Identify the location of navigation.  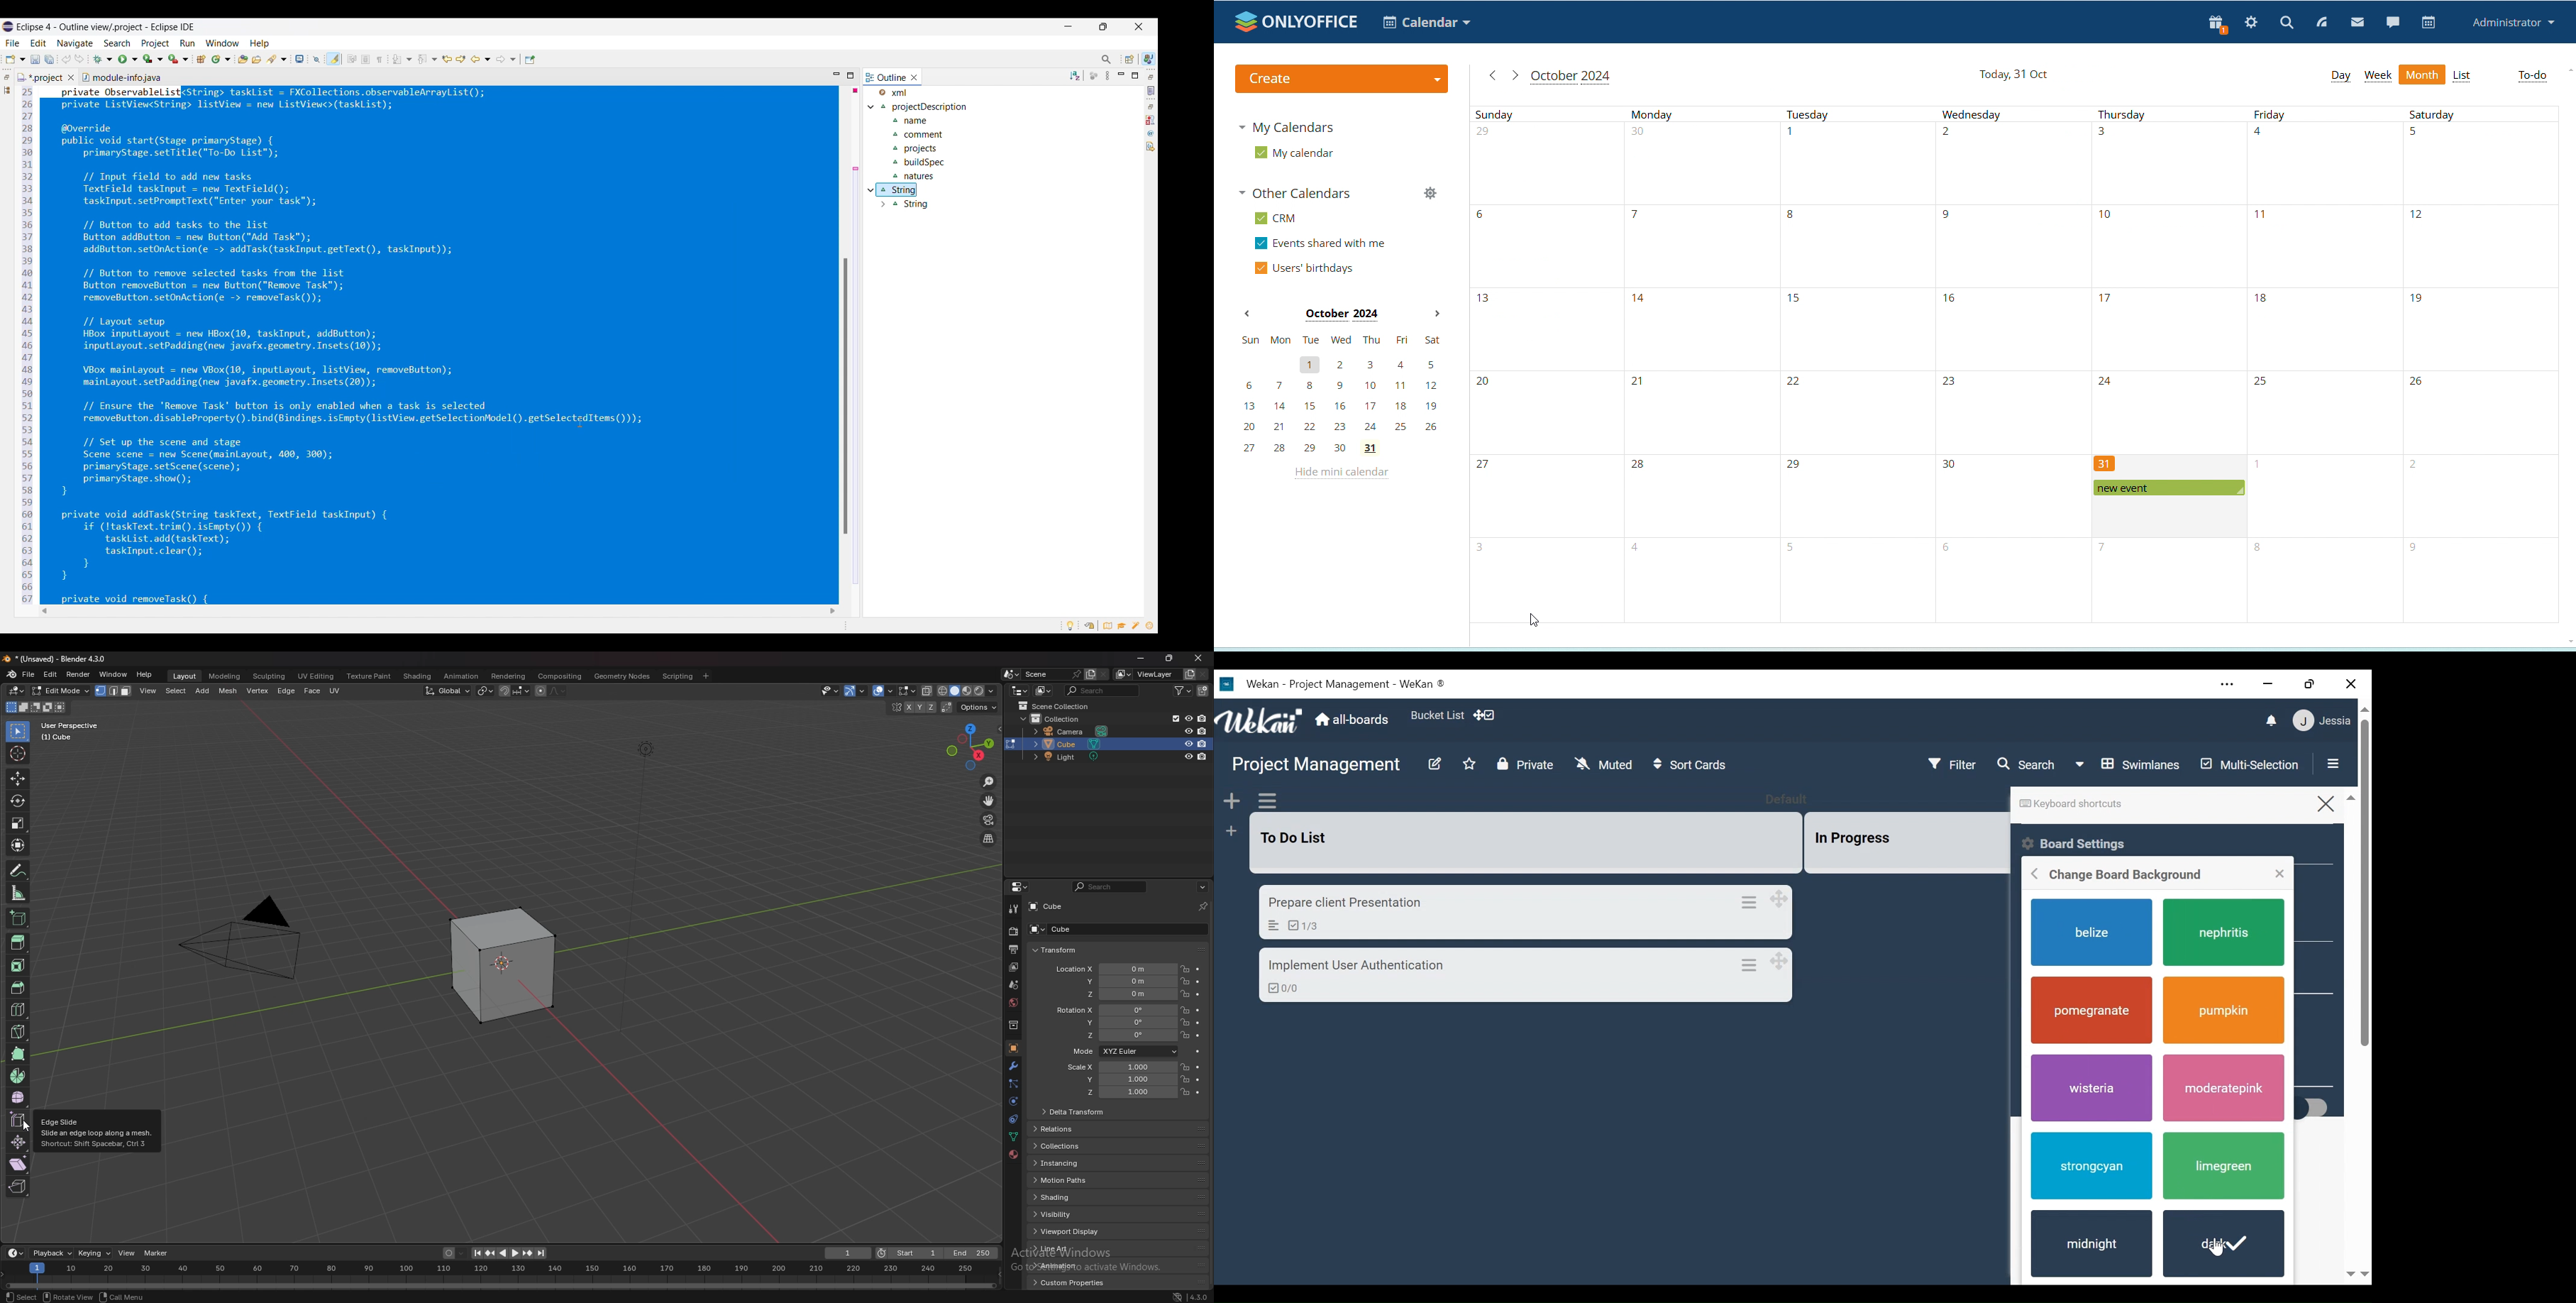
(2357, 1272).